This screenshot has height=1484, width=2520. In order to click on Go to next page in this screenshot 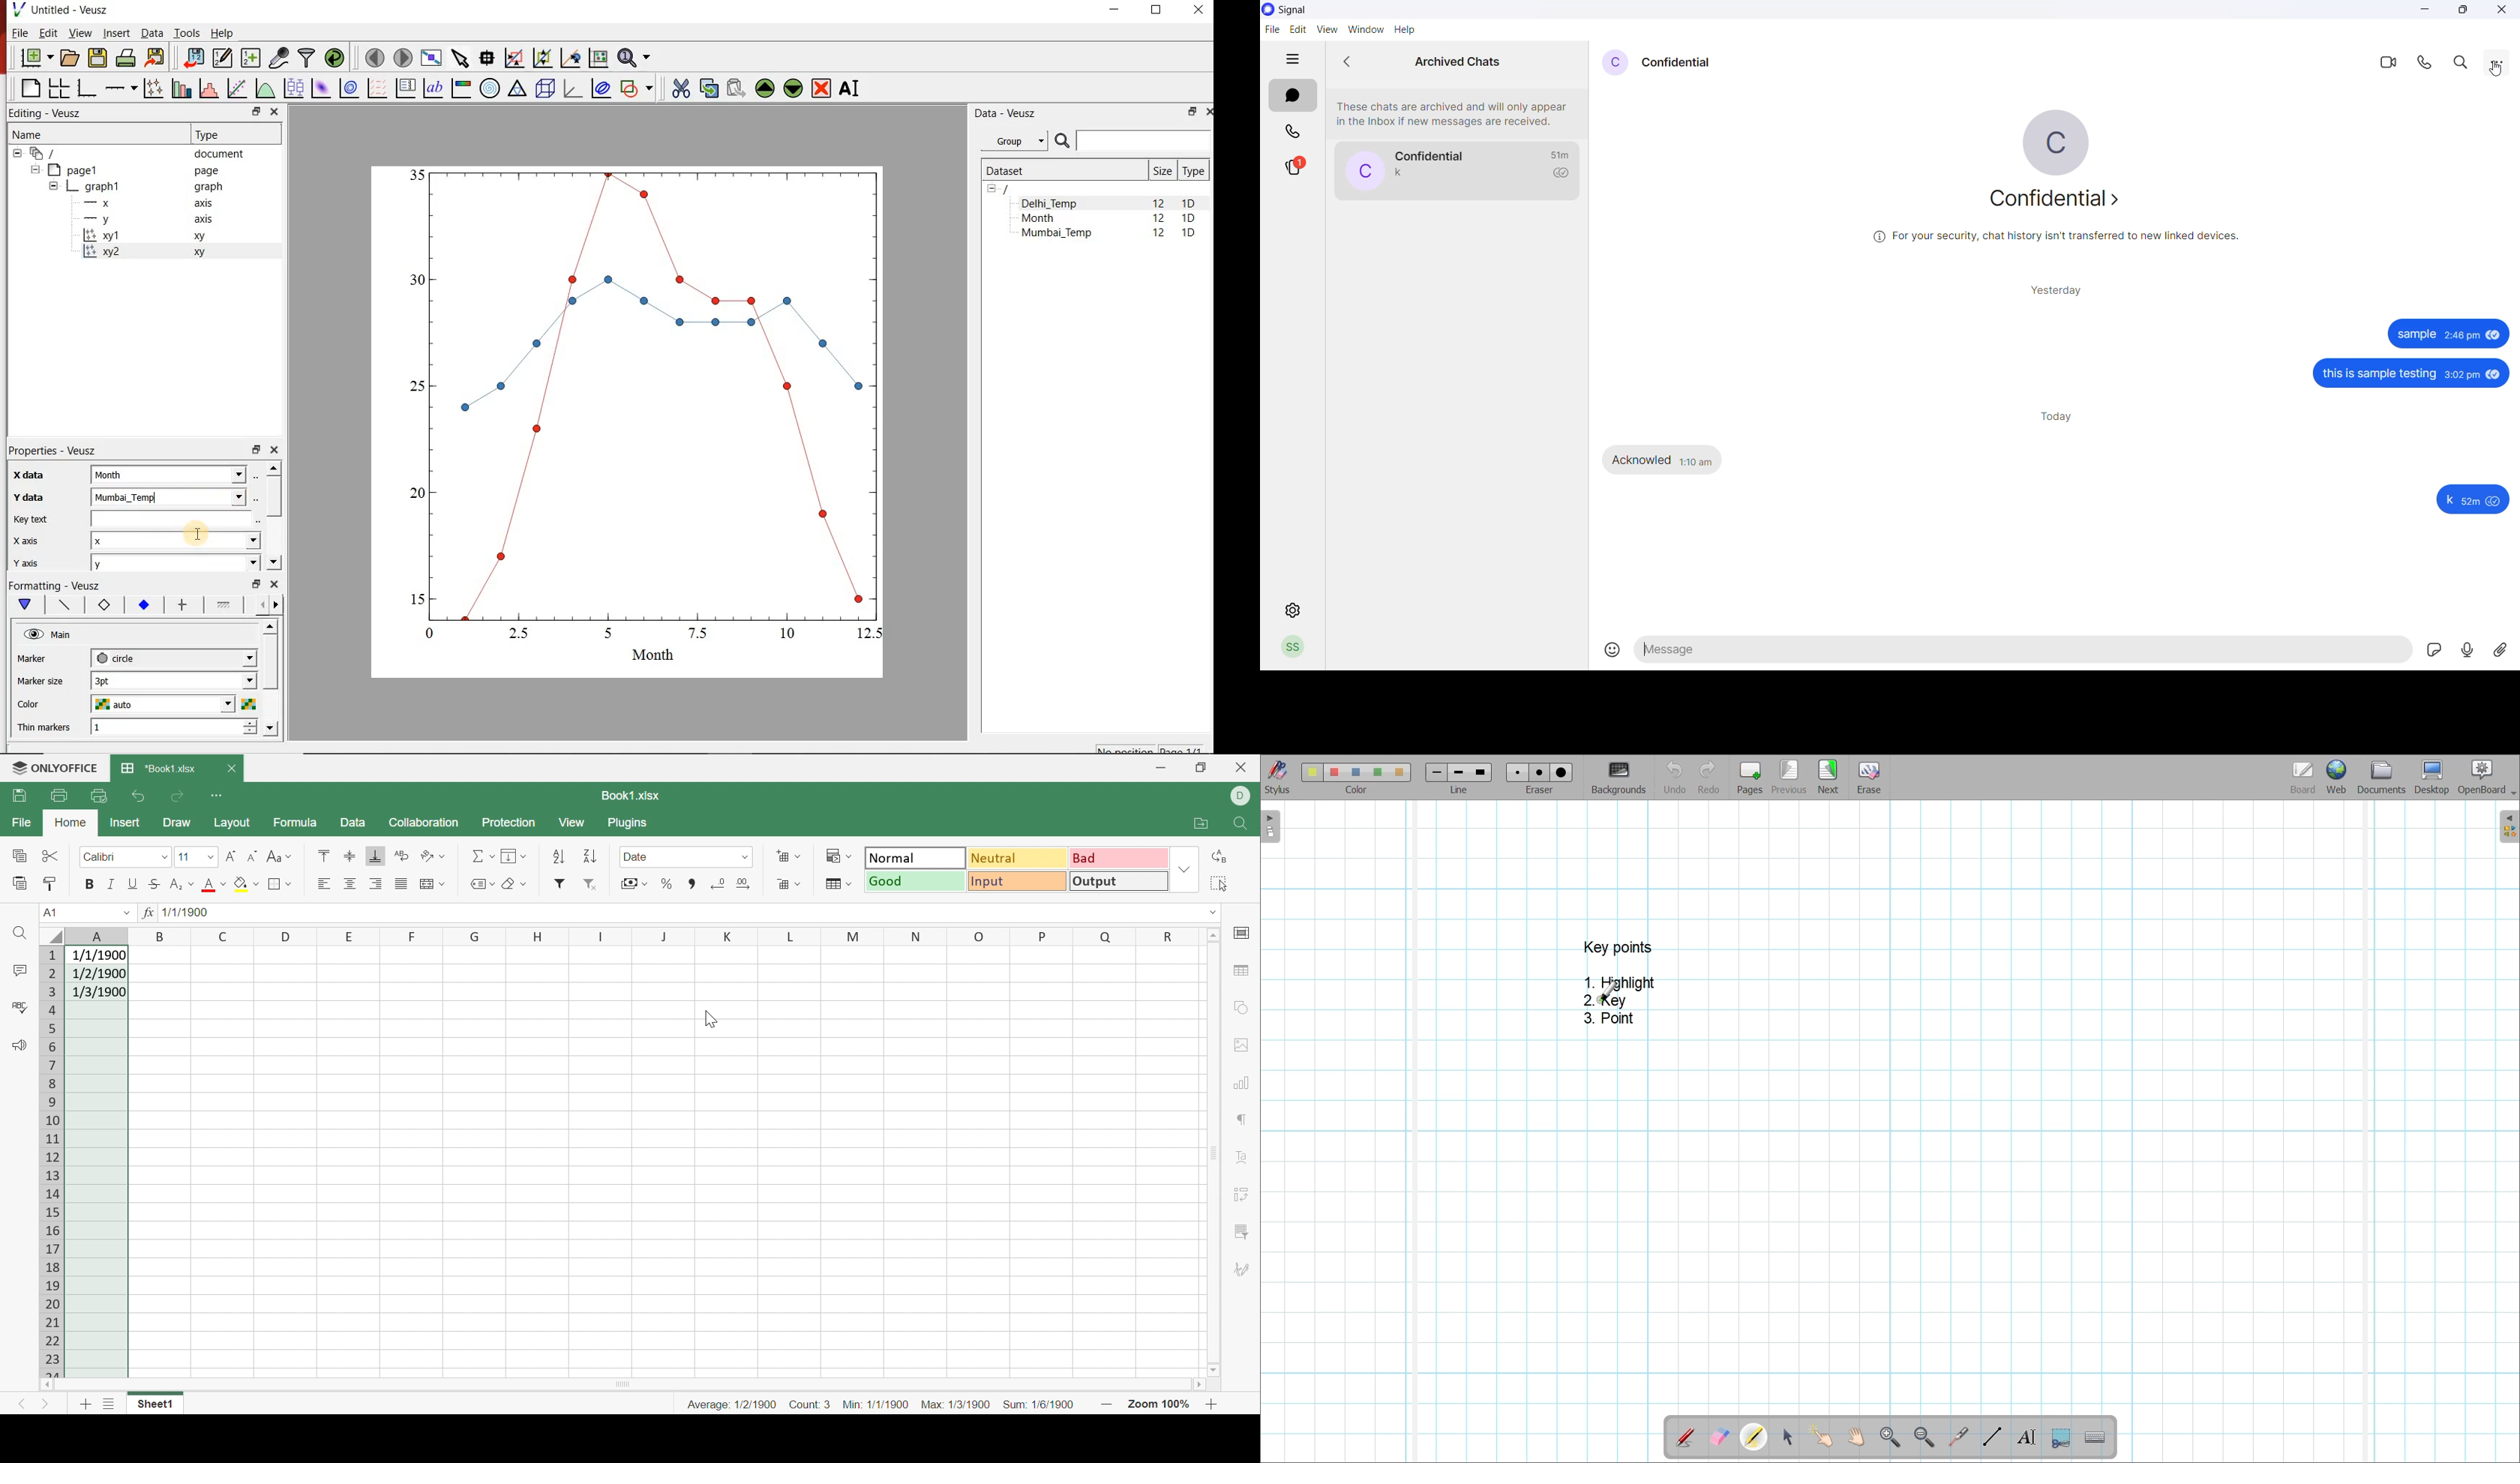, I will do `click(1828, 777)`.